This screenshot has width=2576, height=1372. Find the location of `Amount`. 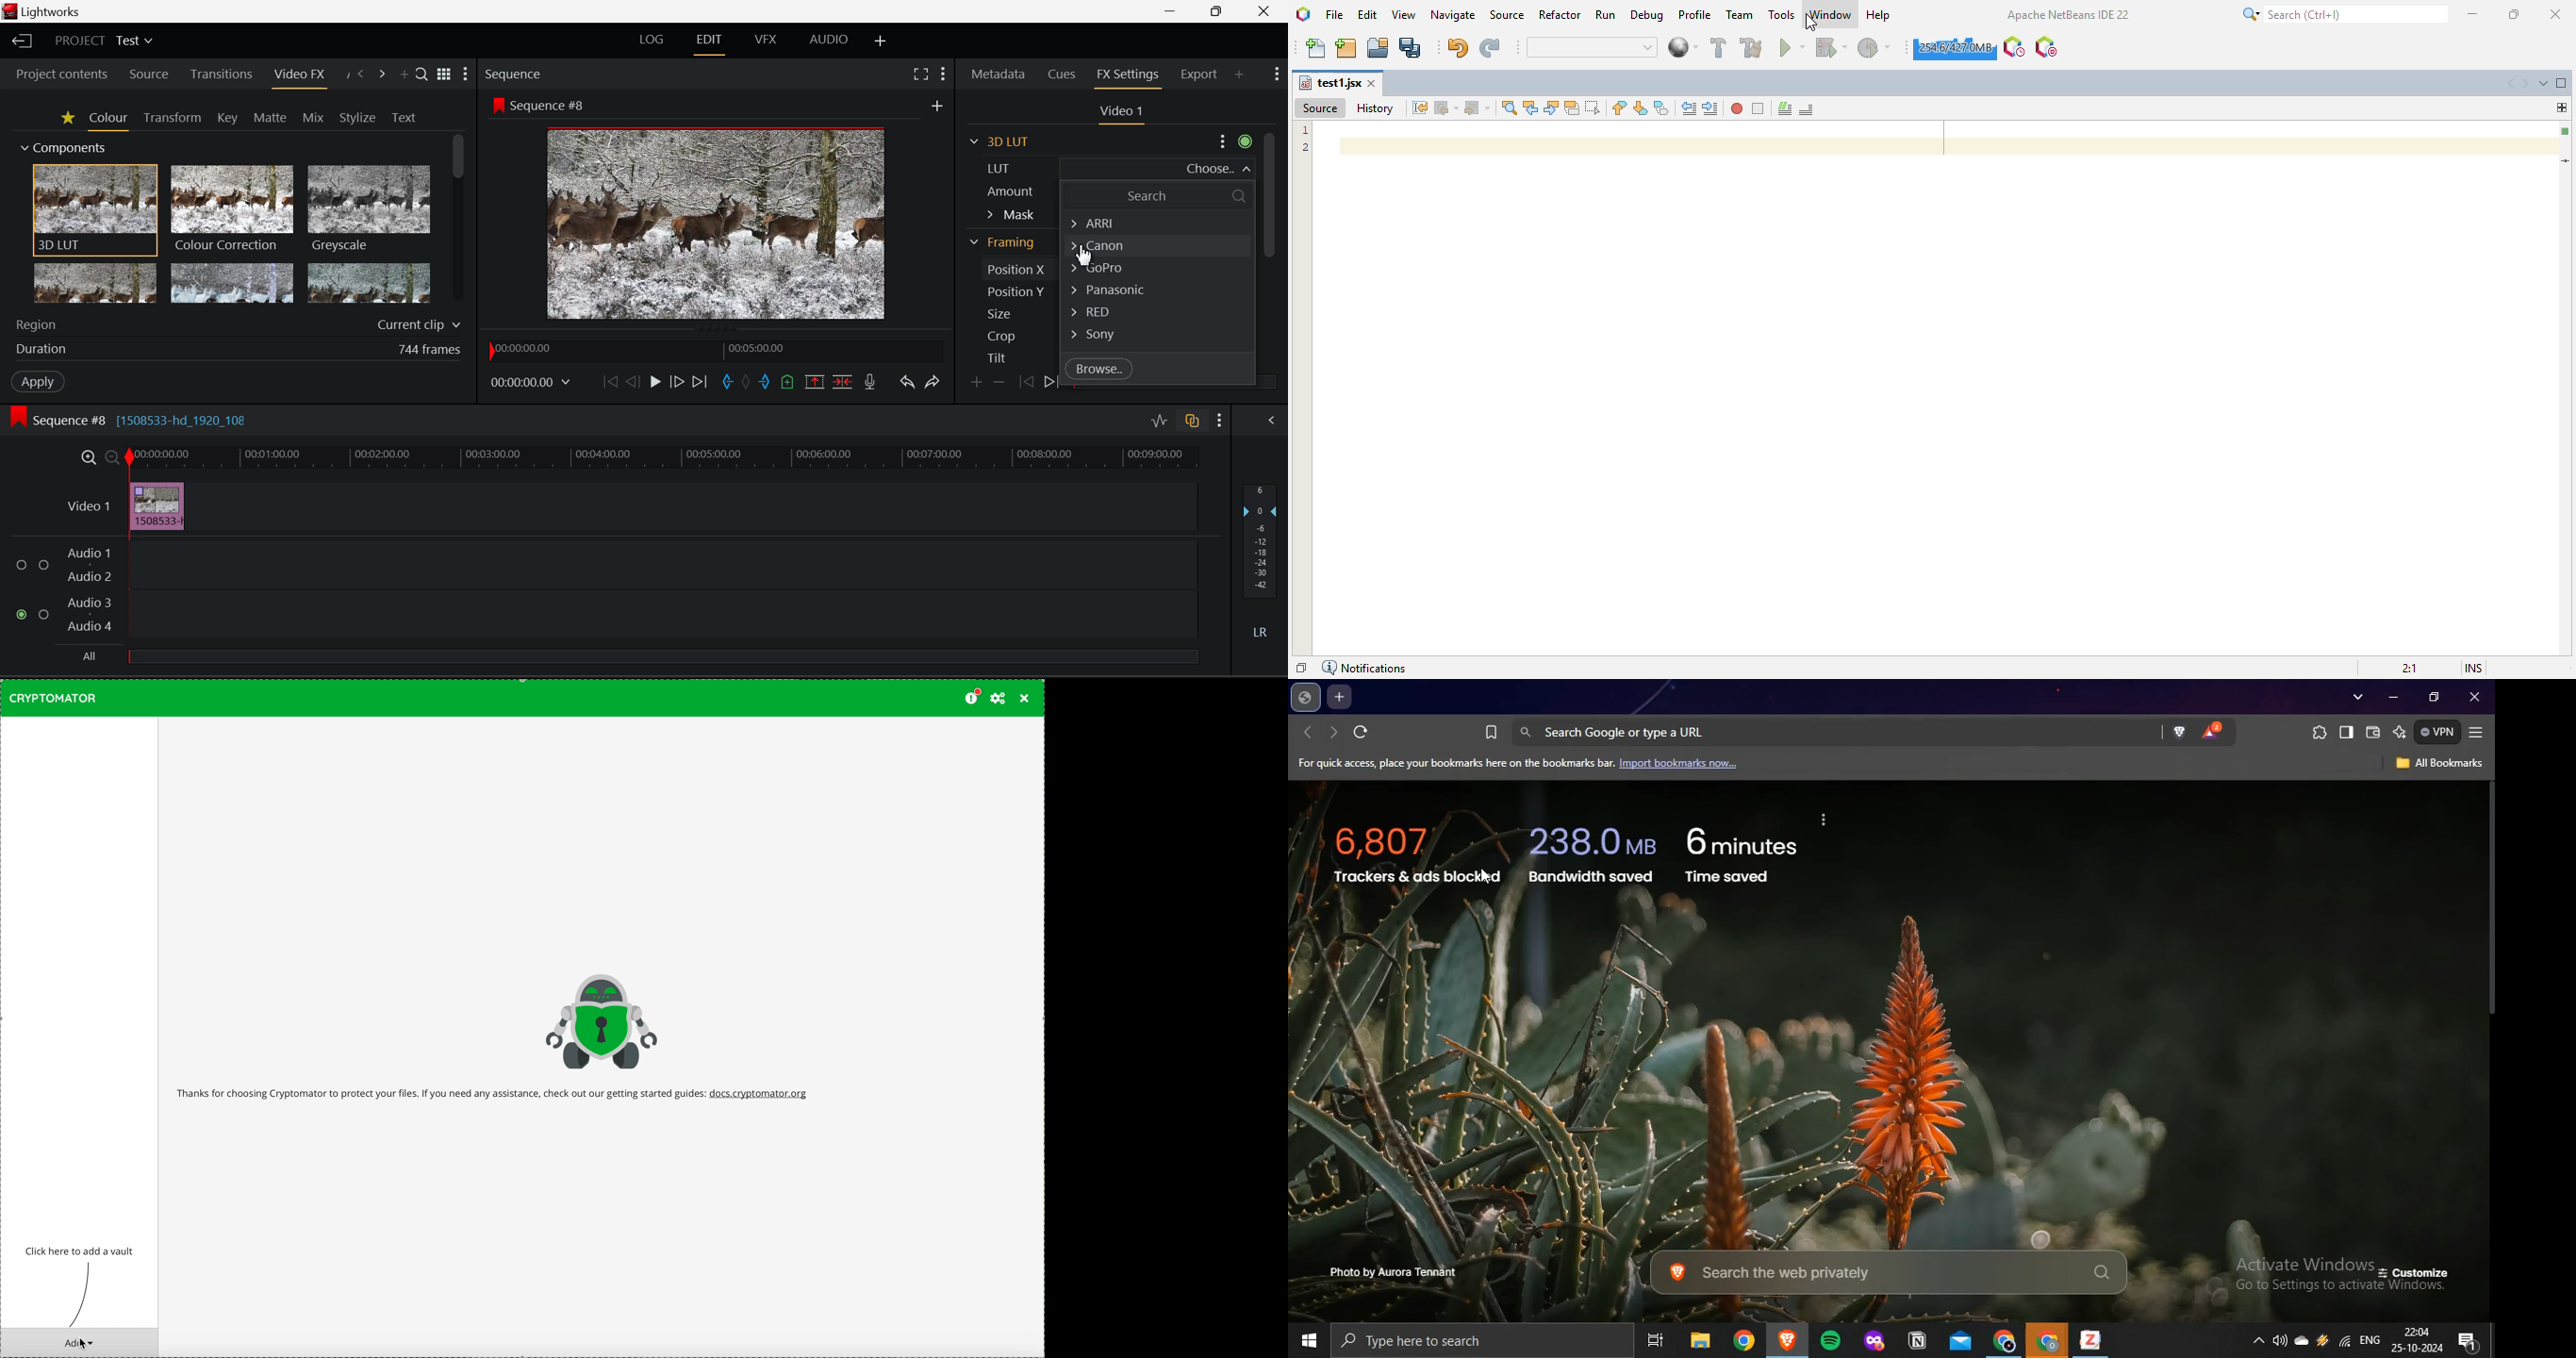

Amount is located at coordinates (1013, 190).